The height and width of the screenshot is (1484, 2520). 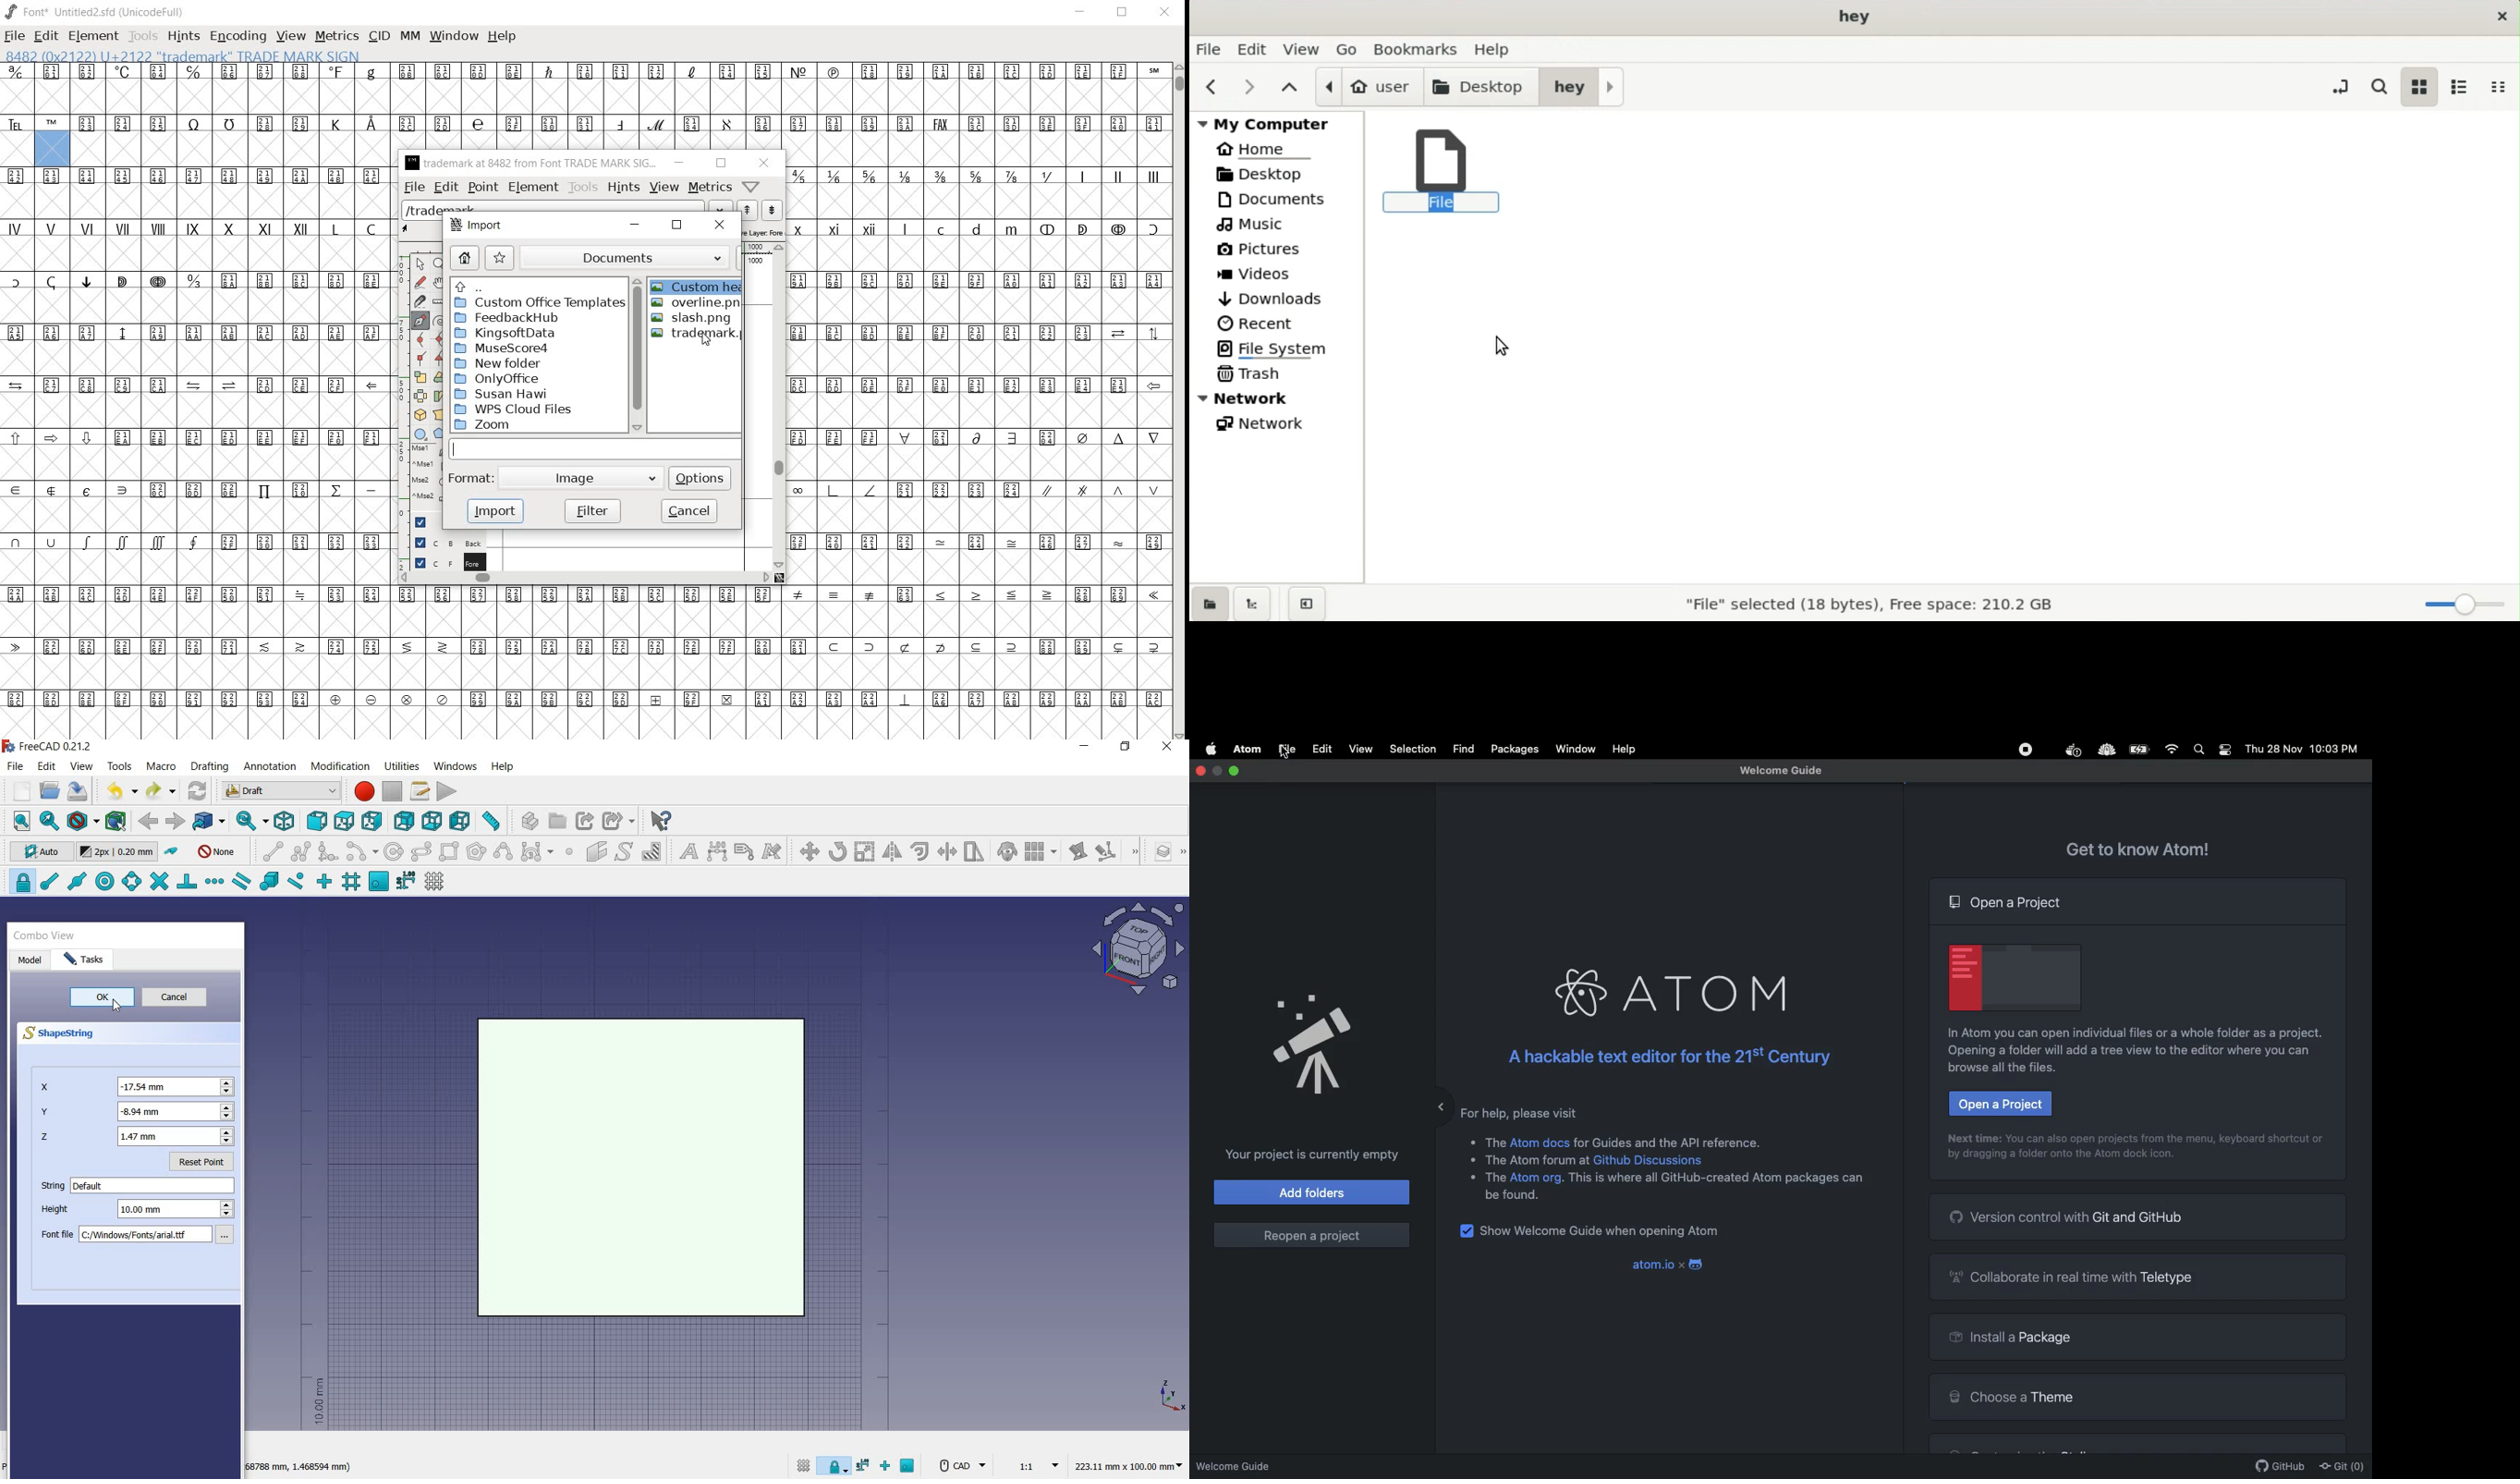 I want to click on MuseScore4, so click(x=502, y=347).